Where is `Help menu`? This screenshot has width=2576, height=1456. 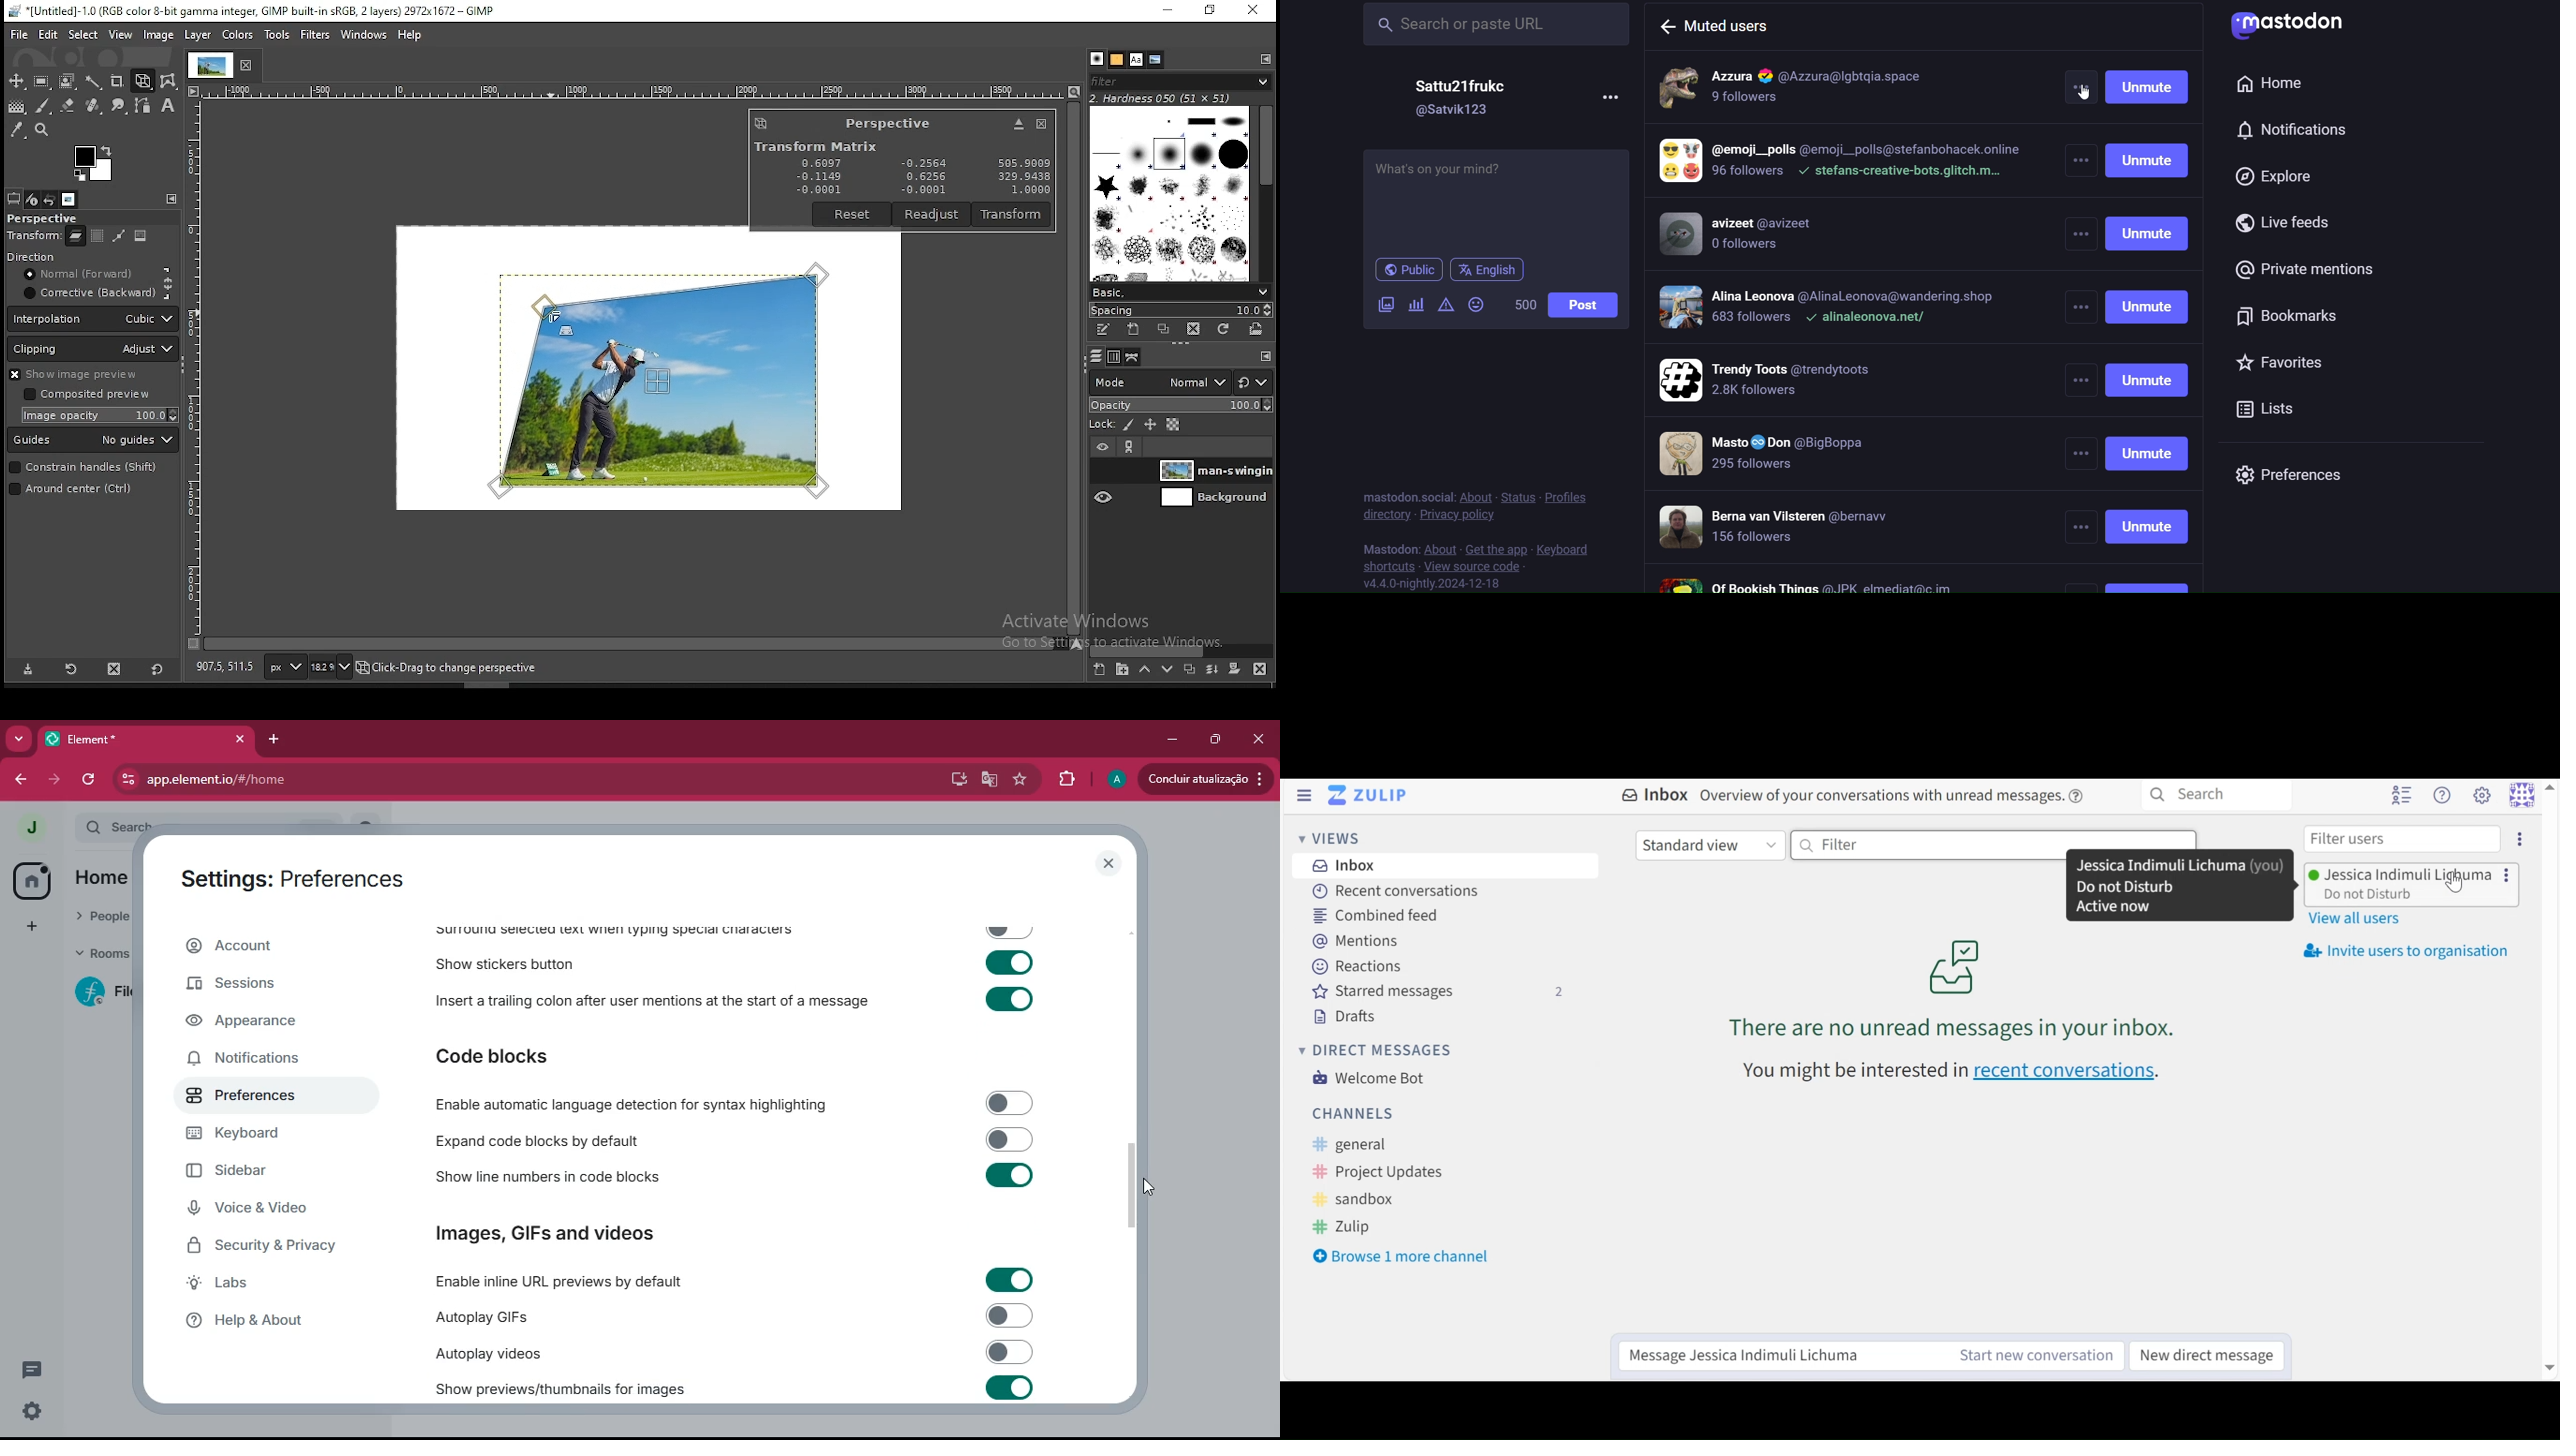 Help menu is located at coordinates (2445, 795).